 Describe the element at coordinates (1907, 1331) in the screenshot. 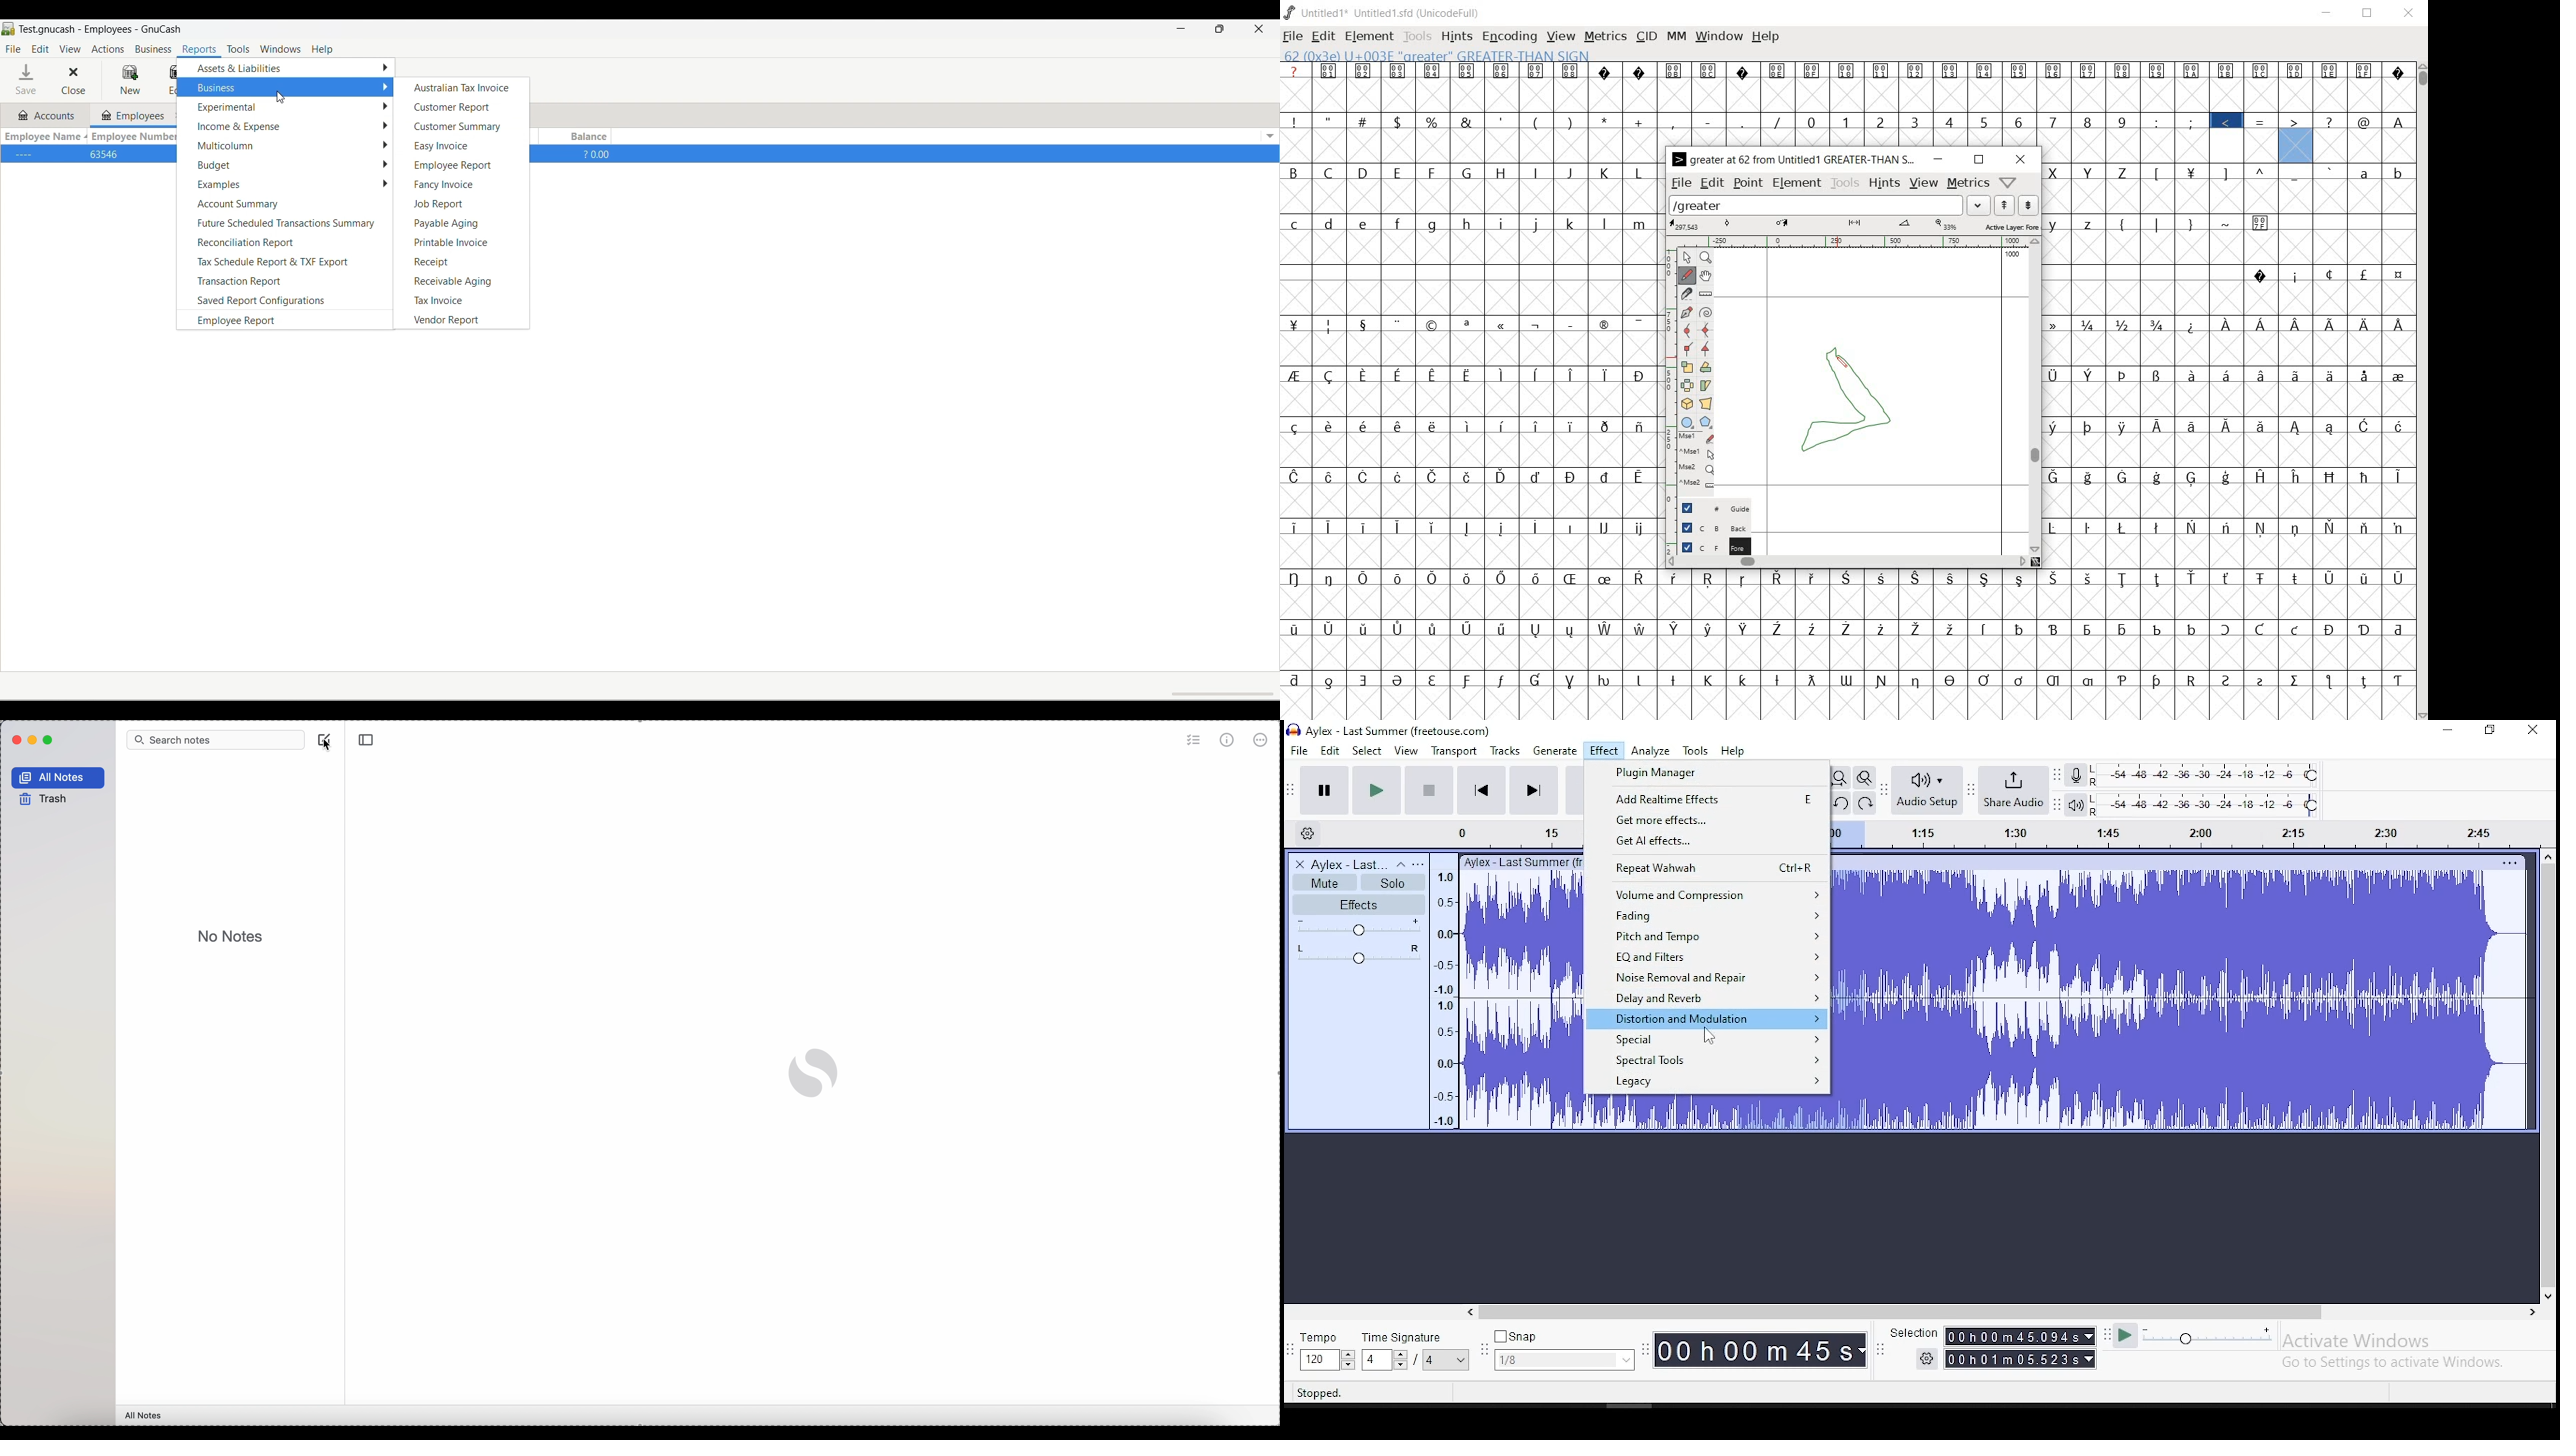

I see `Selection` at that location.